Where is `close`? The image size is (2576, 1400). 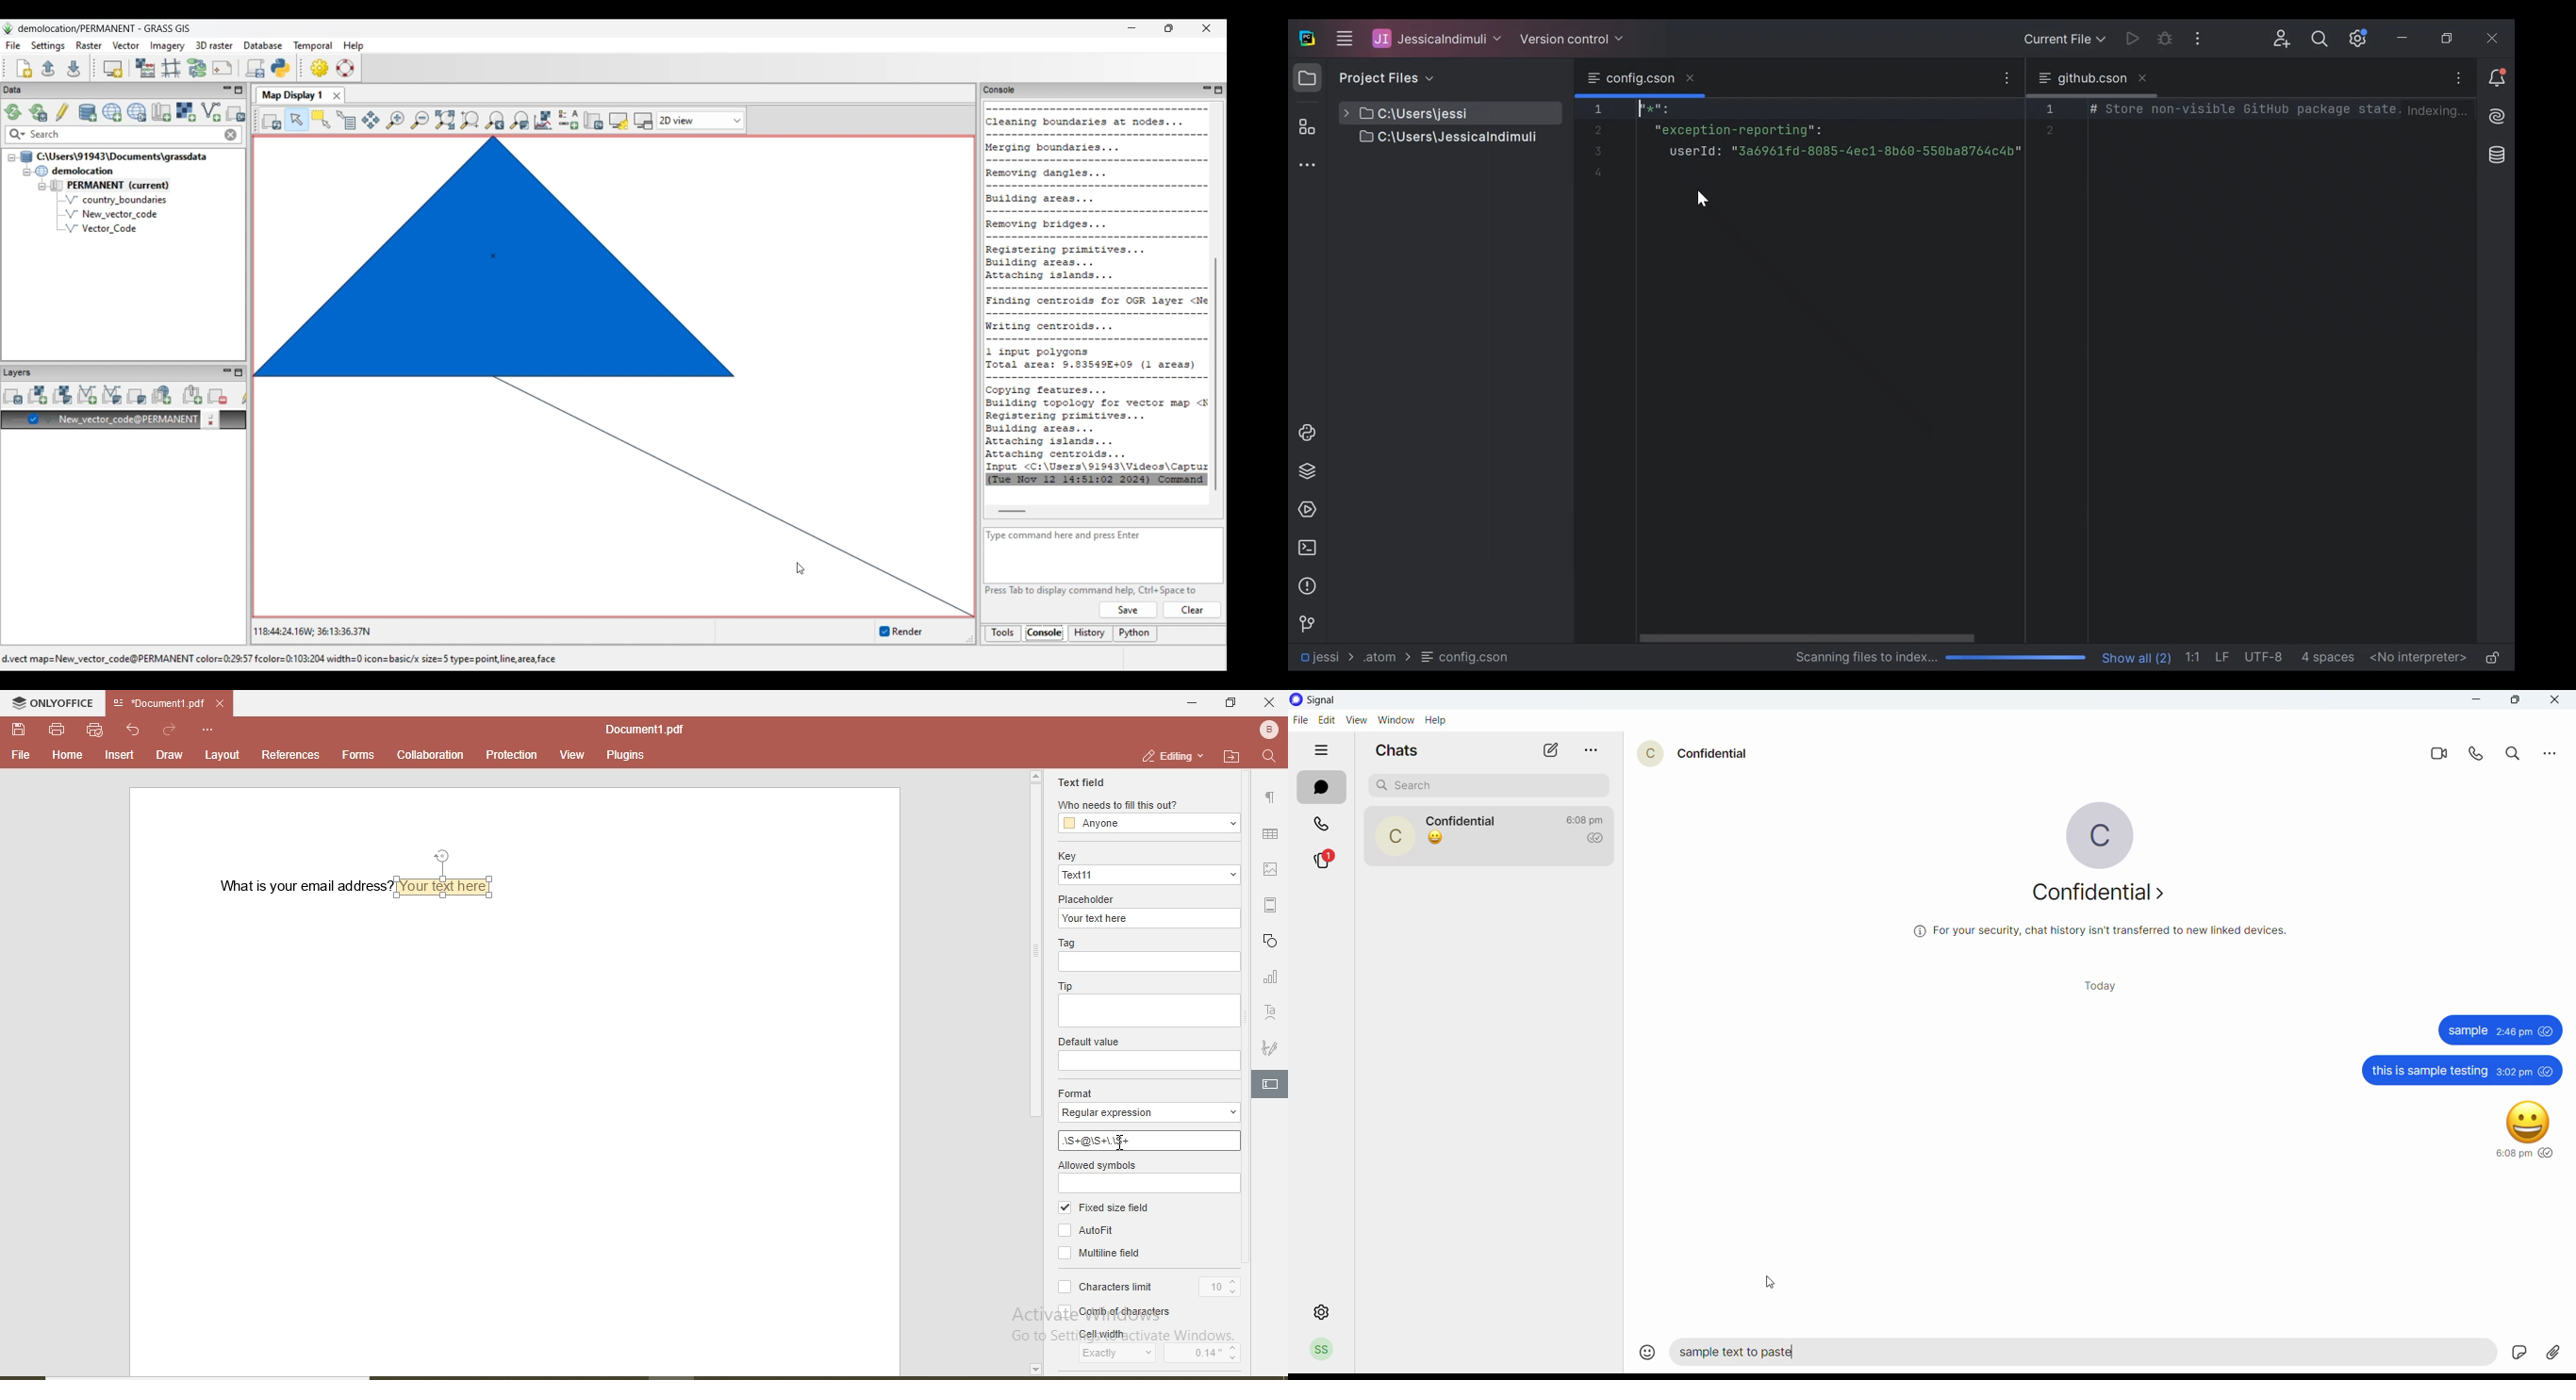
close is located at coordinates (1269, 702).